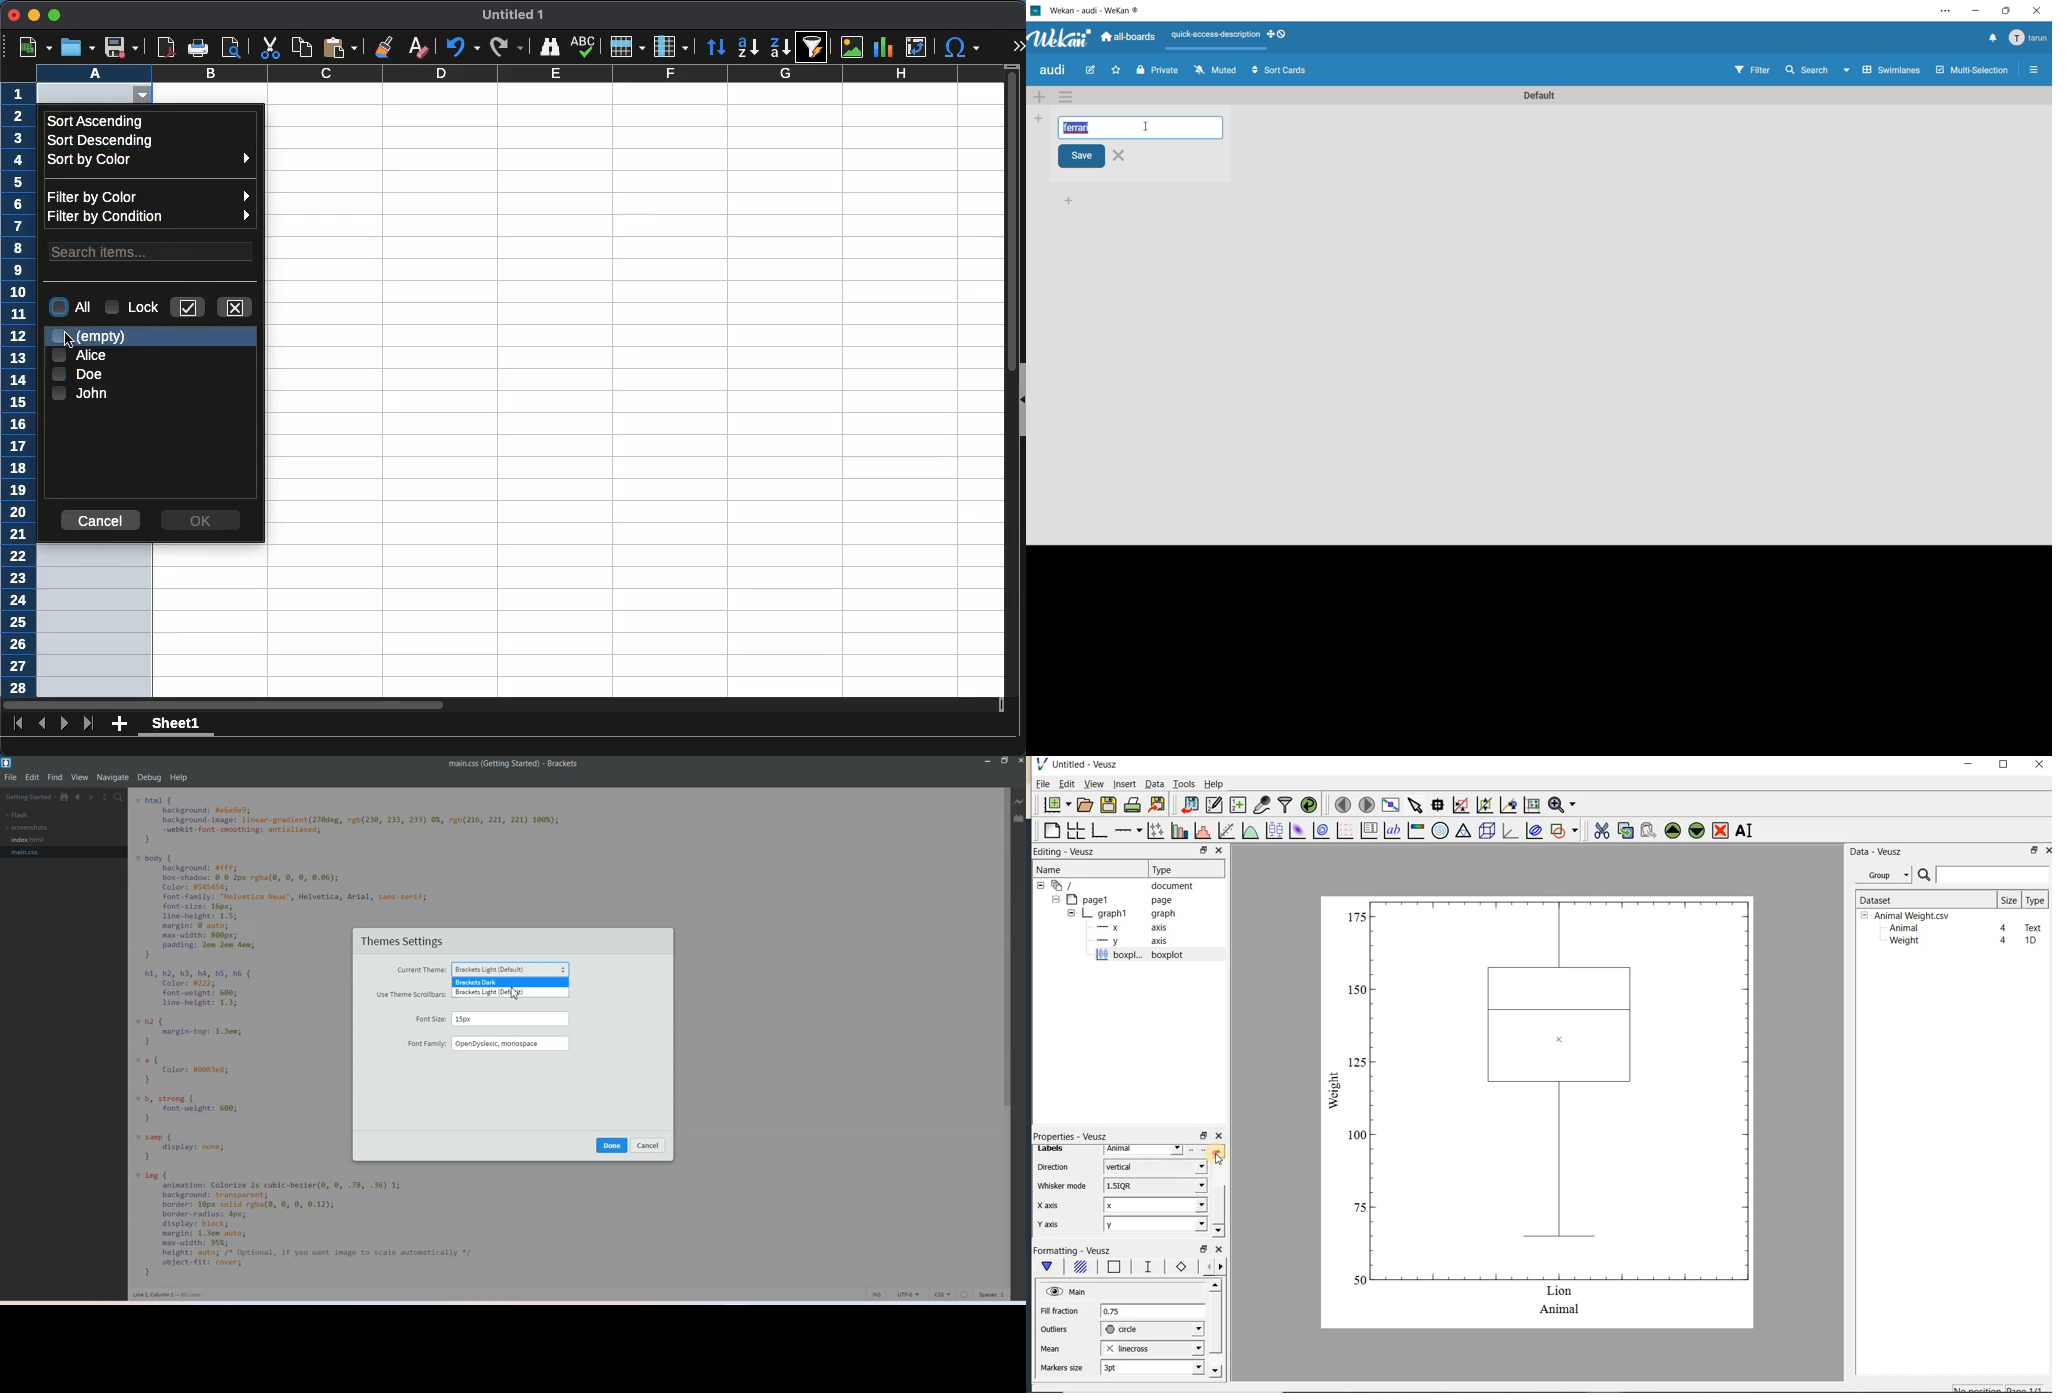  Describe the element at coordinates (1132, 805) in the screenshot. I see `print the document` at that location.